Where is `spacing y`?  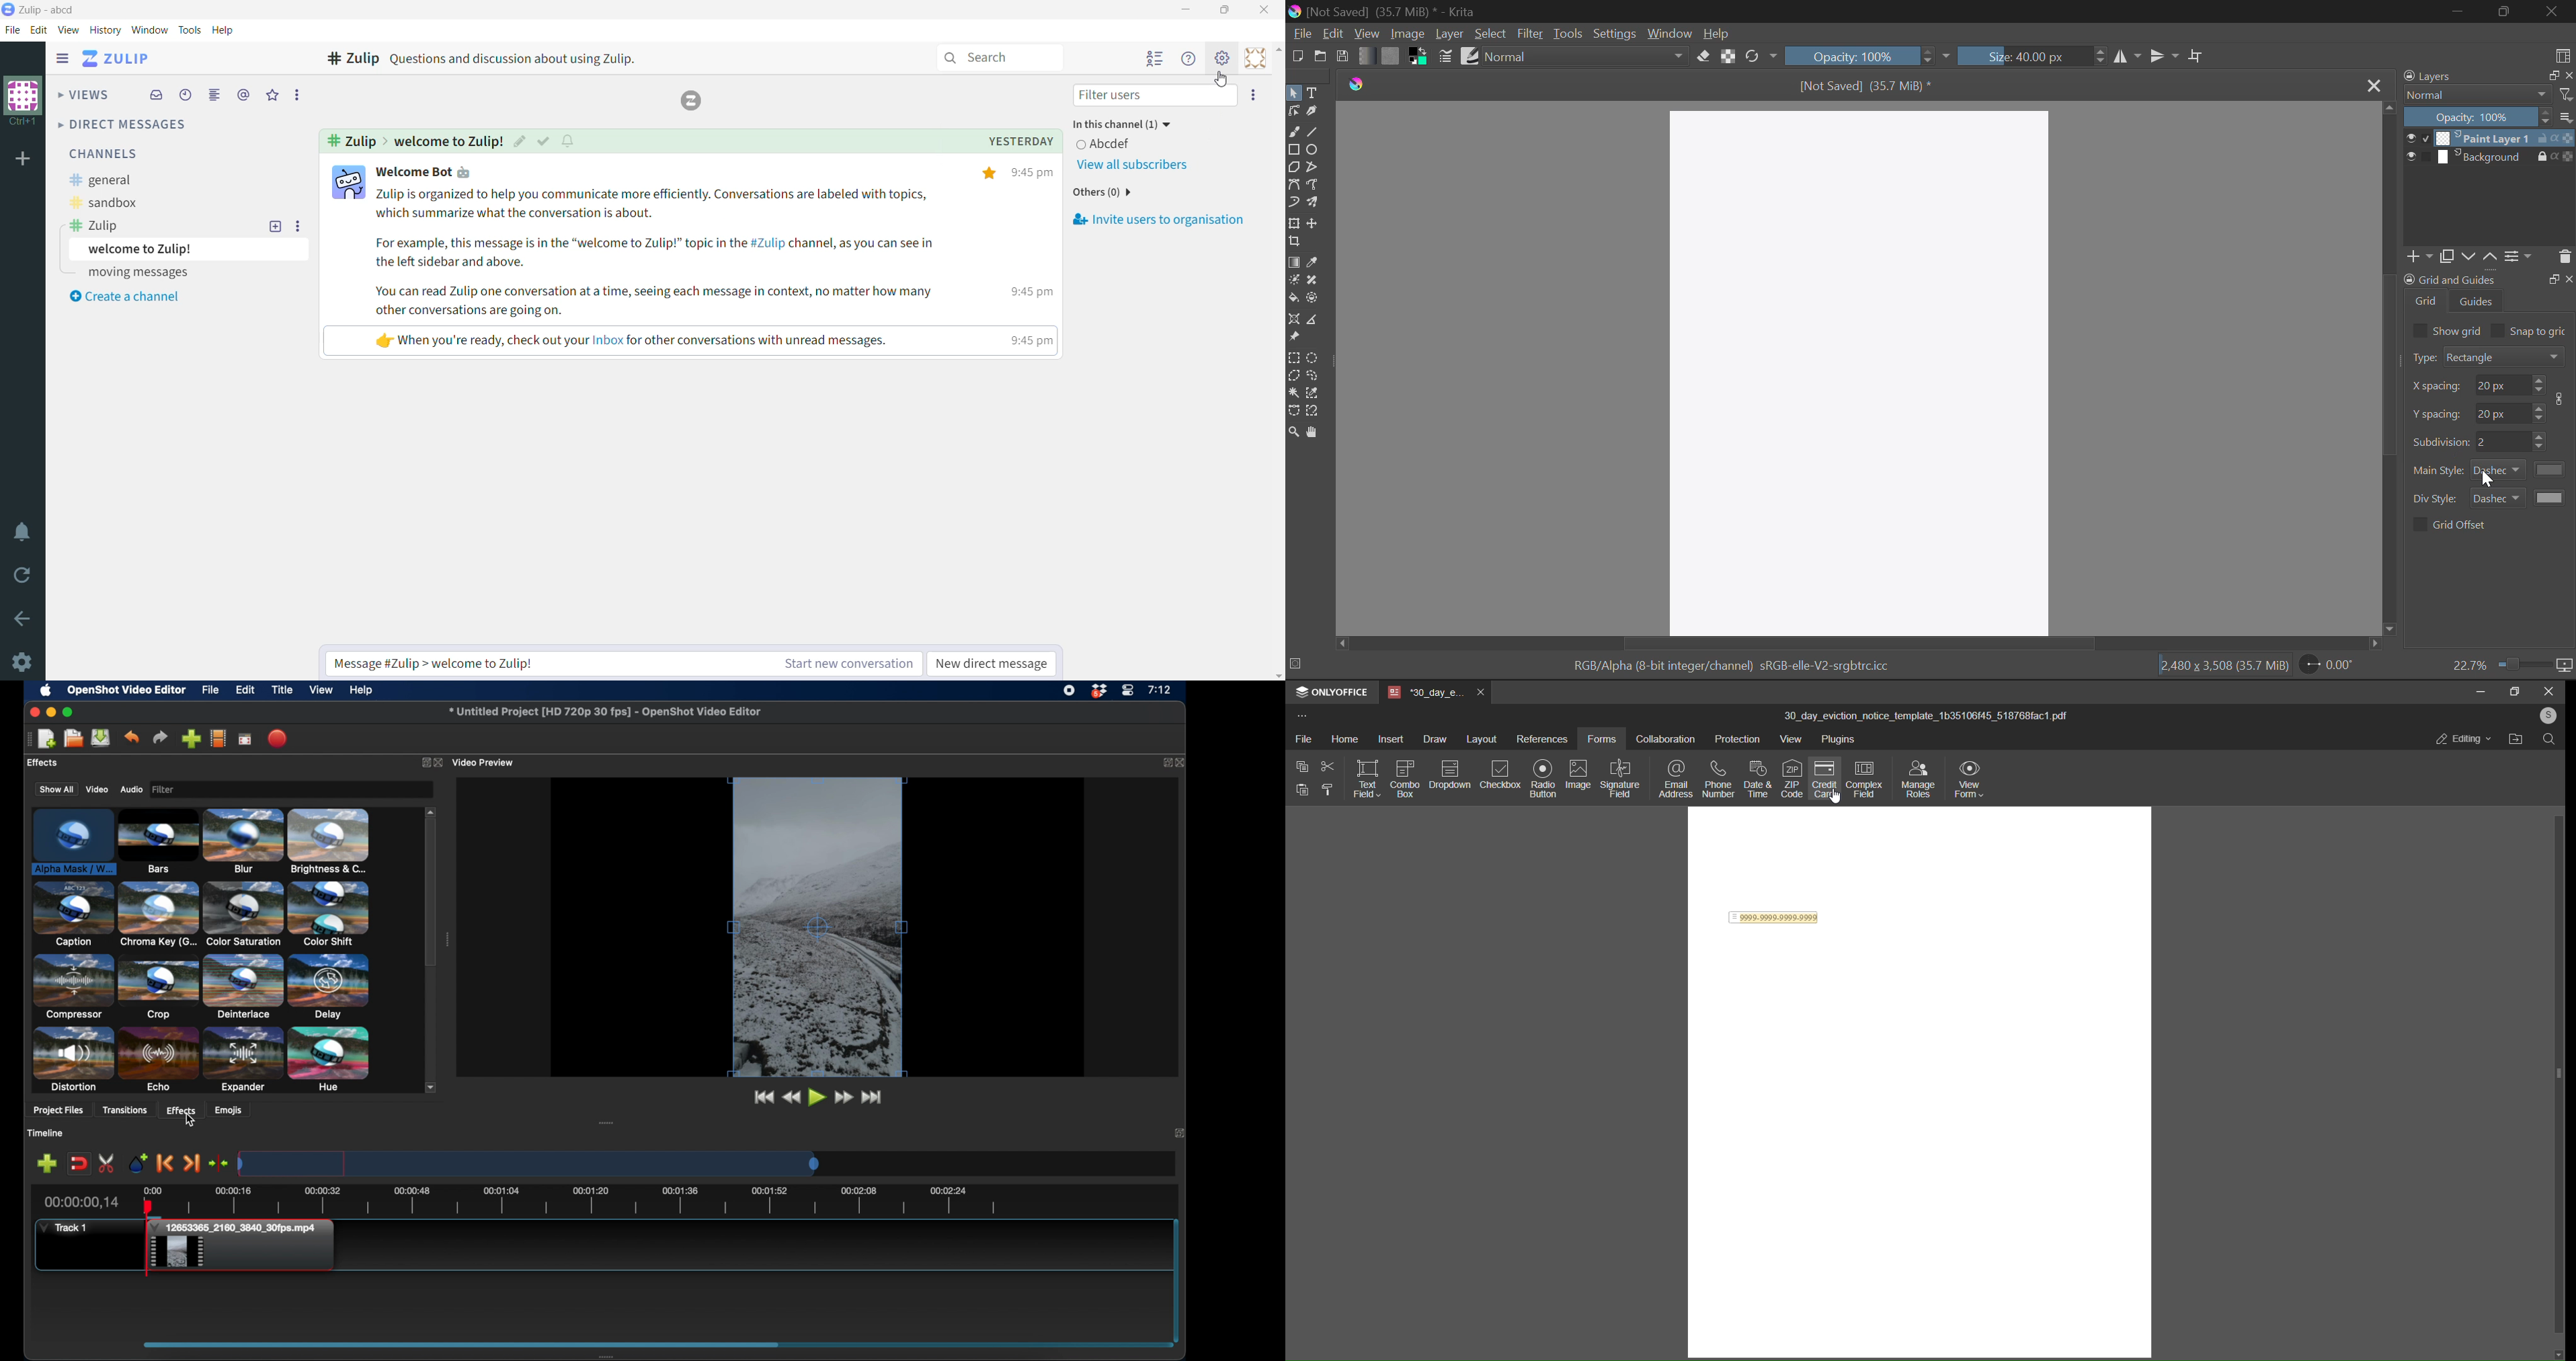 spacing y is located at coordinates (2502, 412).